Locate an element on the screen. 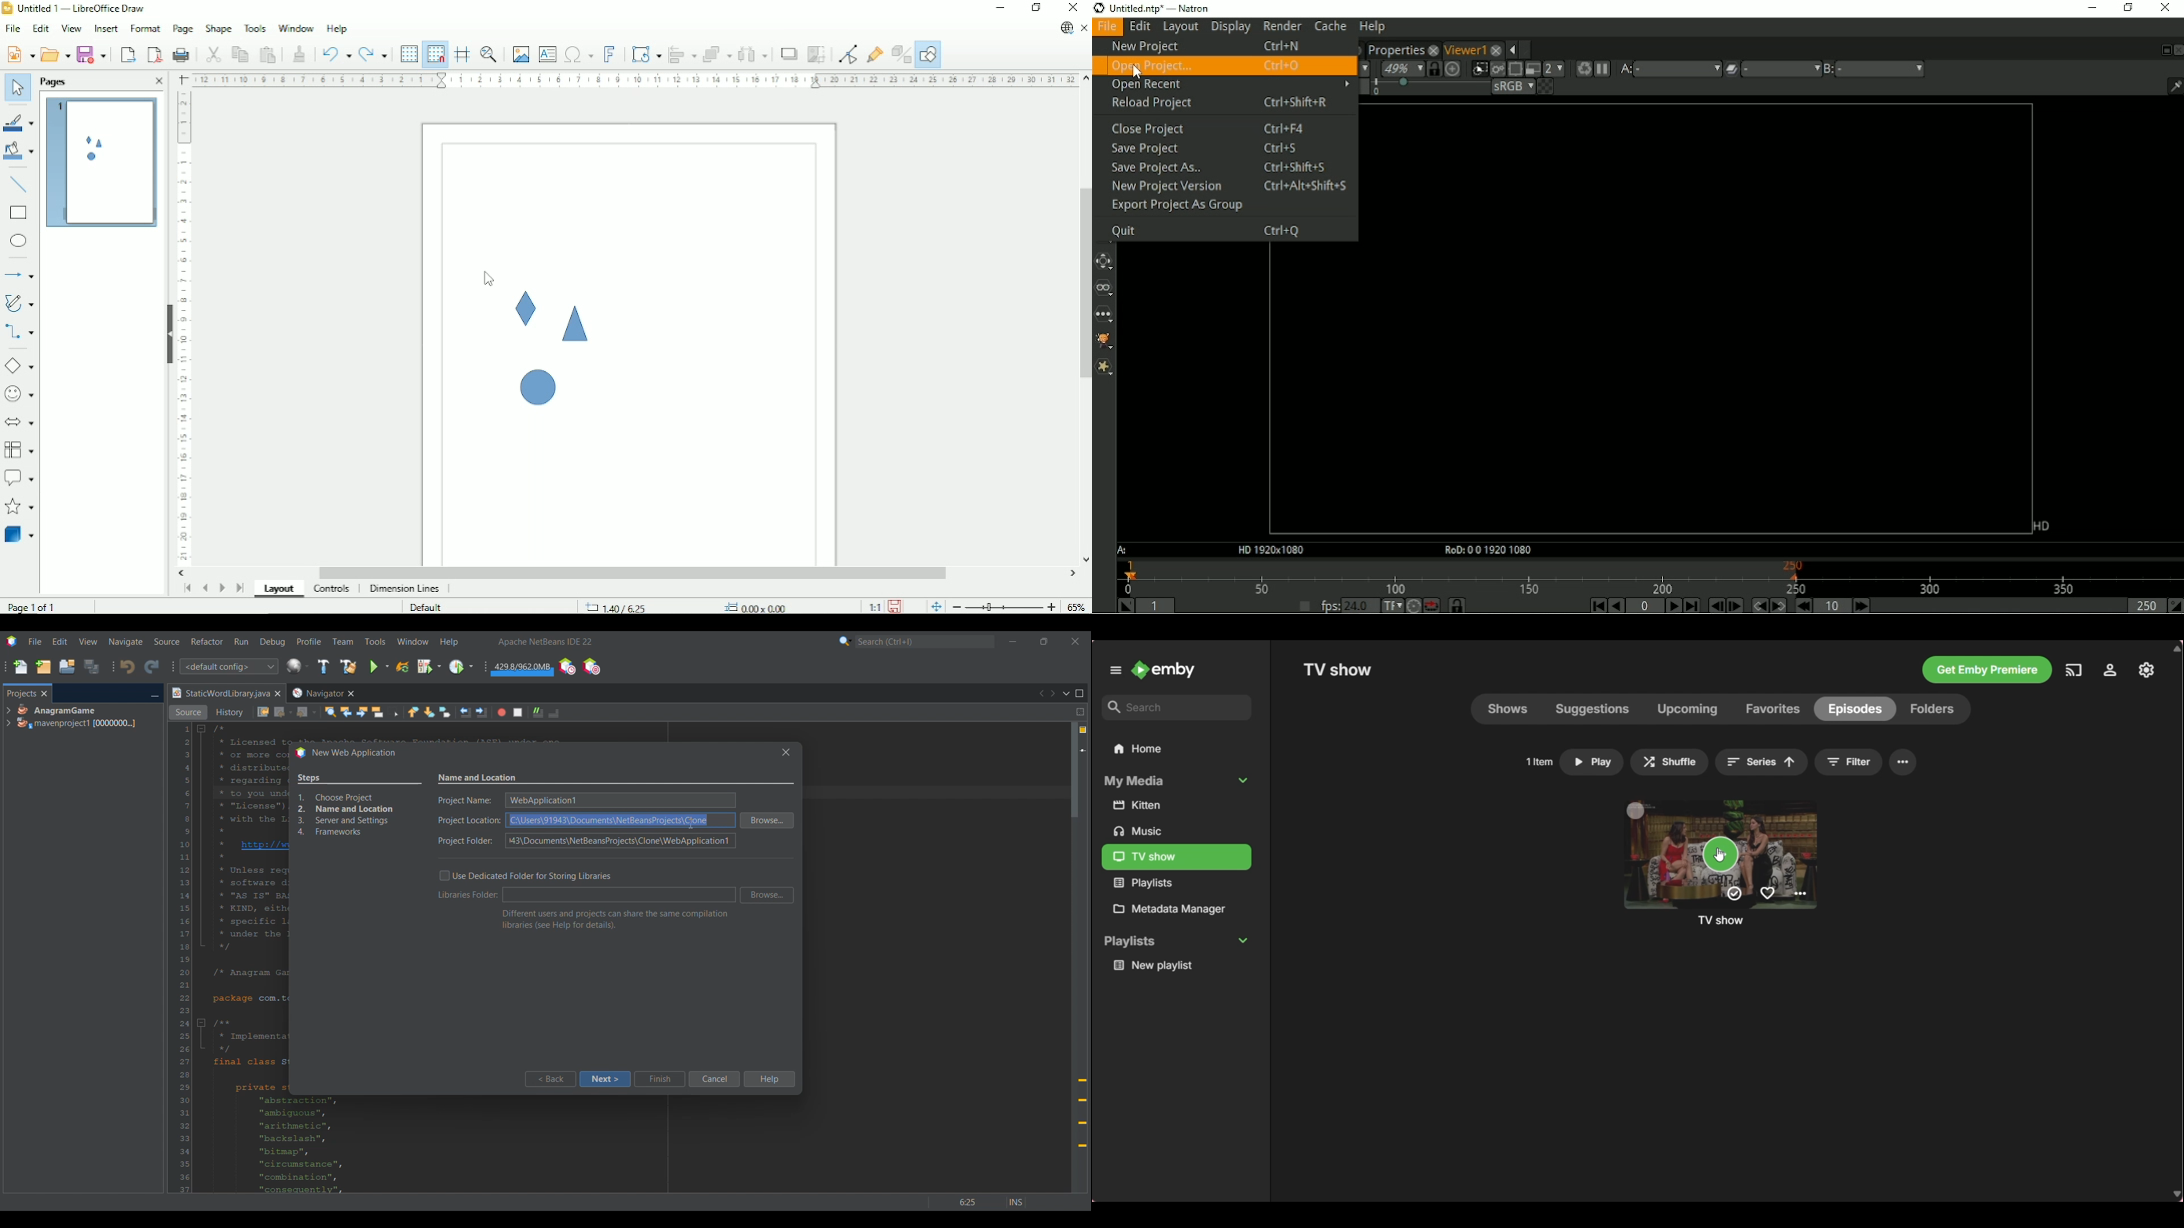  Vertical scroll button is located at coordinates (1085, 79).